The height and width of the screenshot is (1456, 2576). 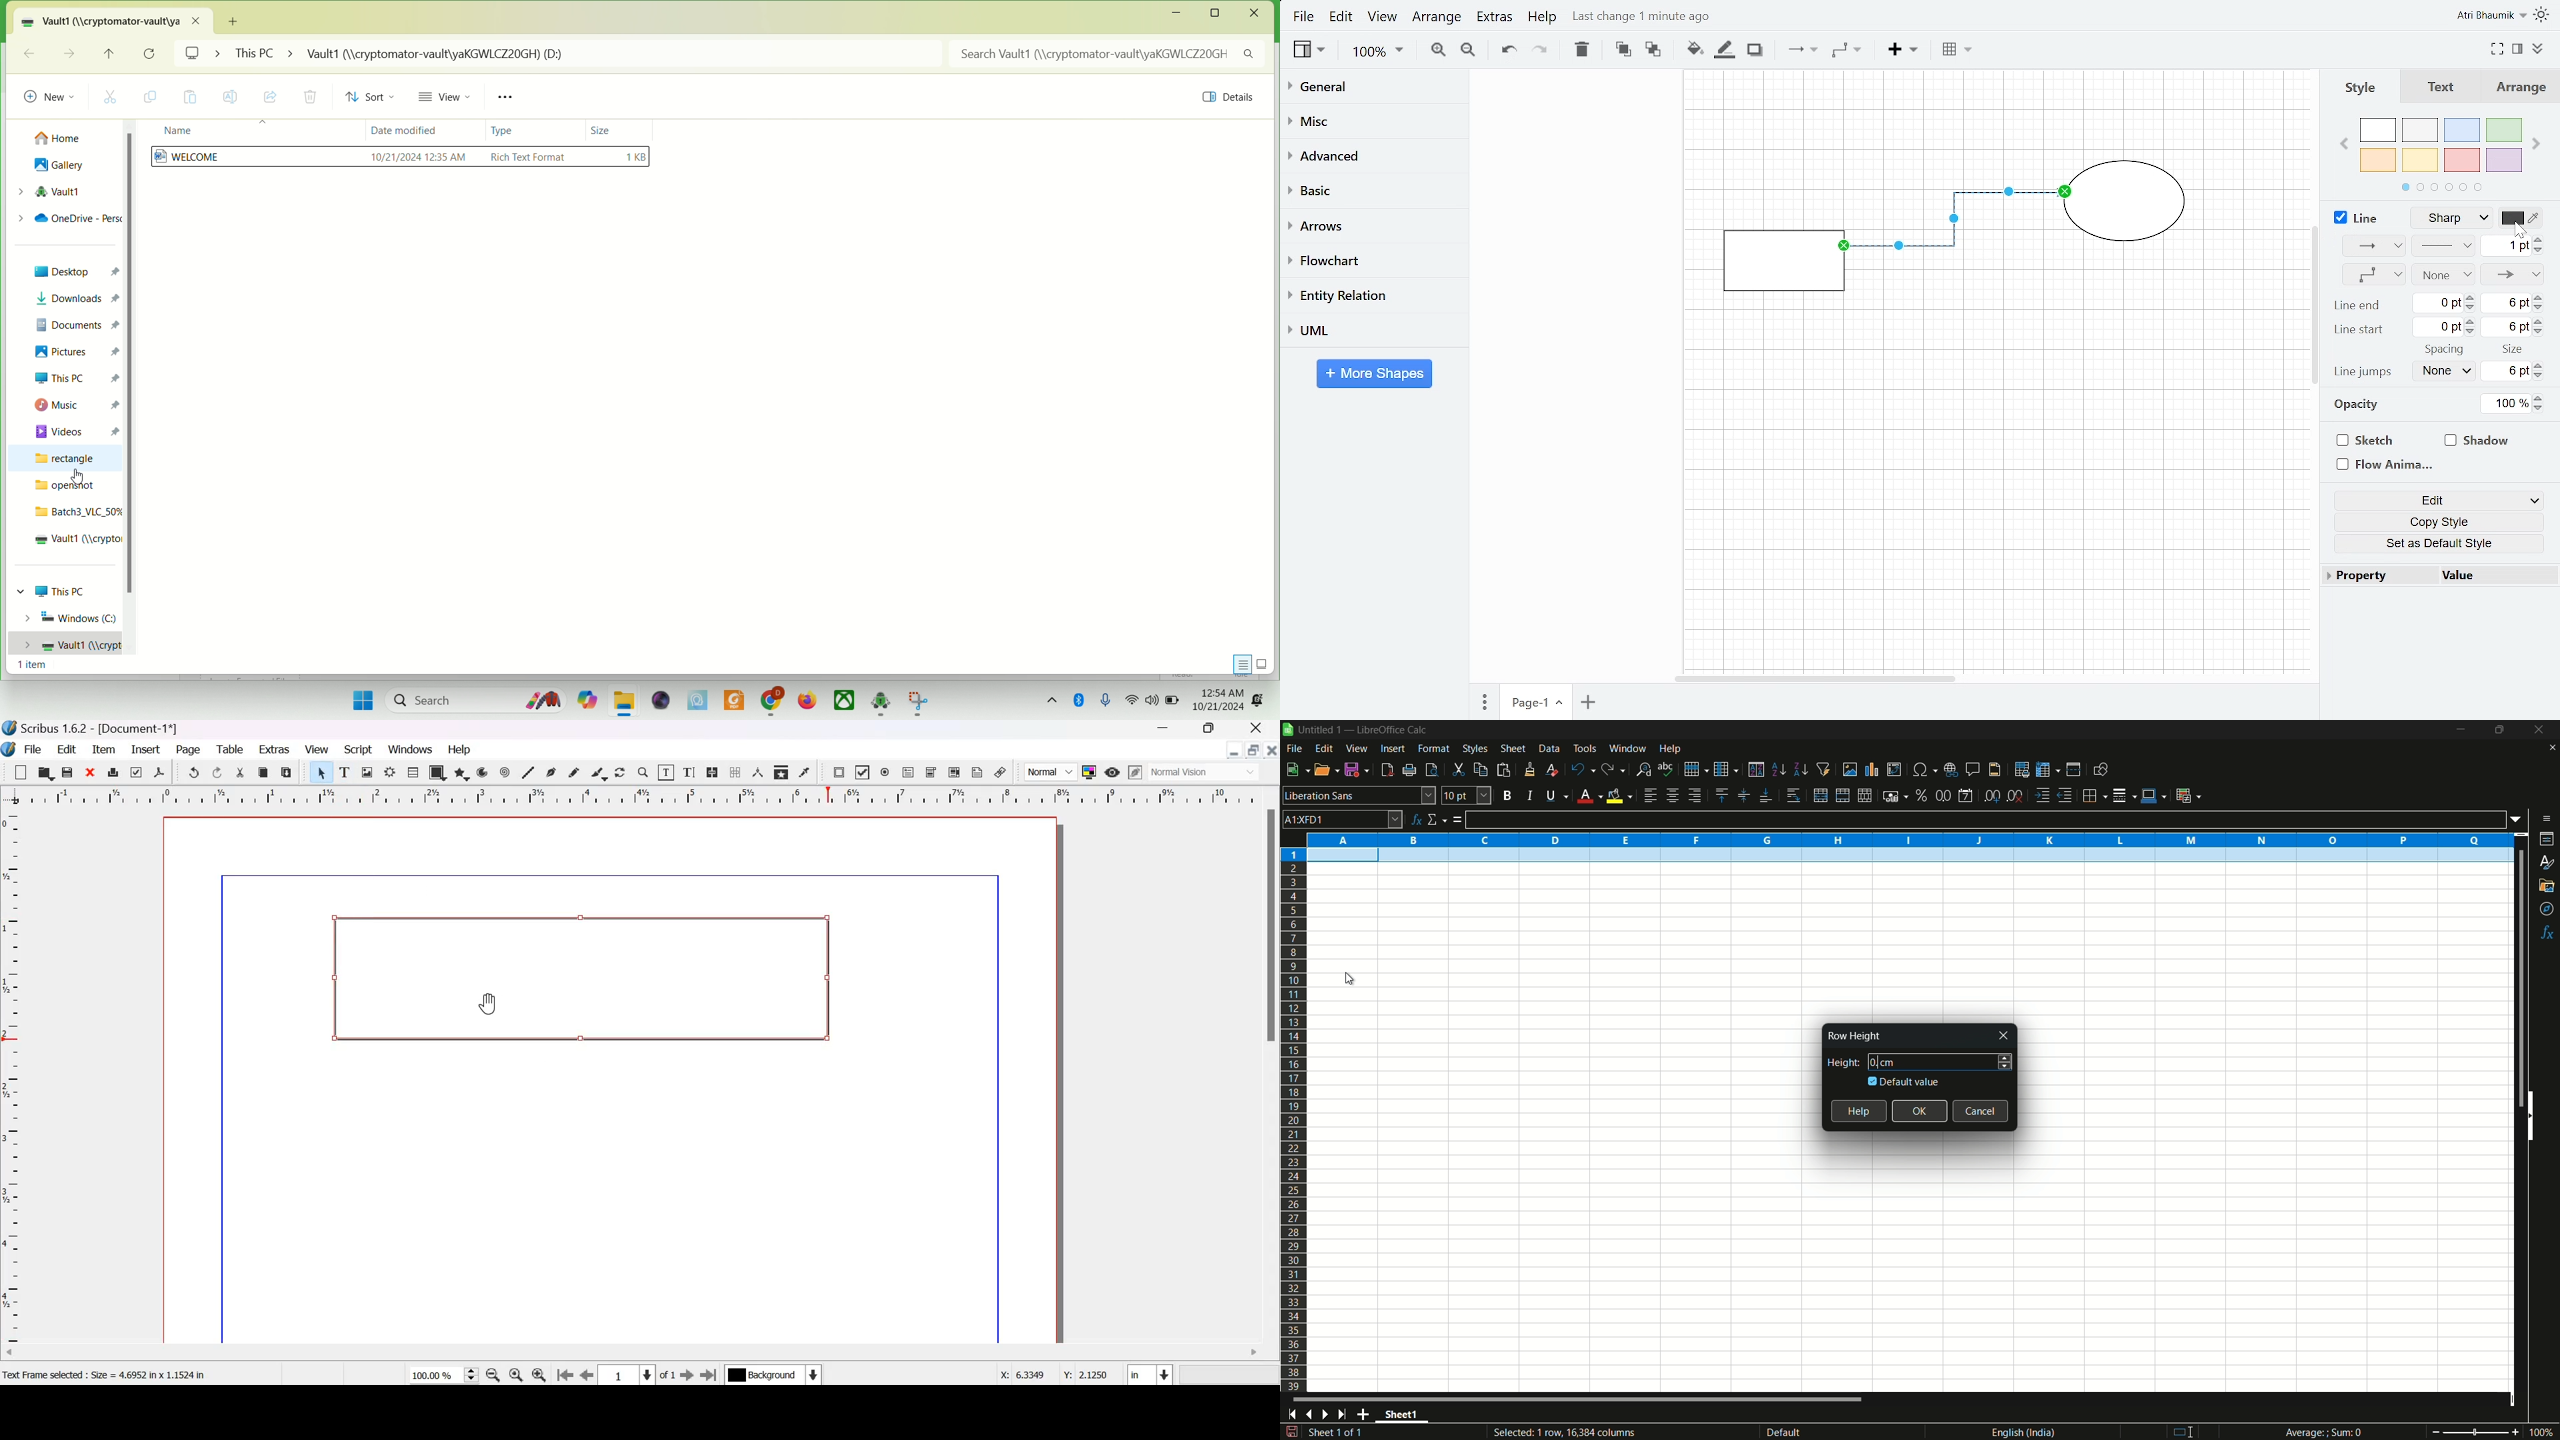 I want to click on sort ascending, so click(x=1778, y=770).